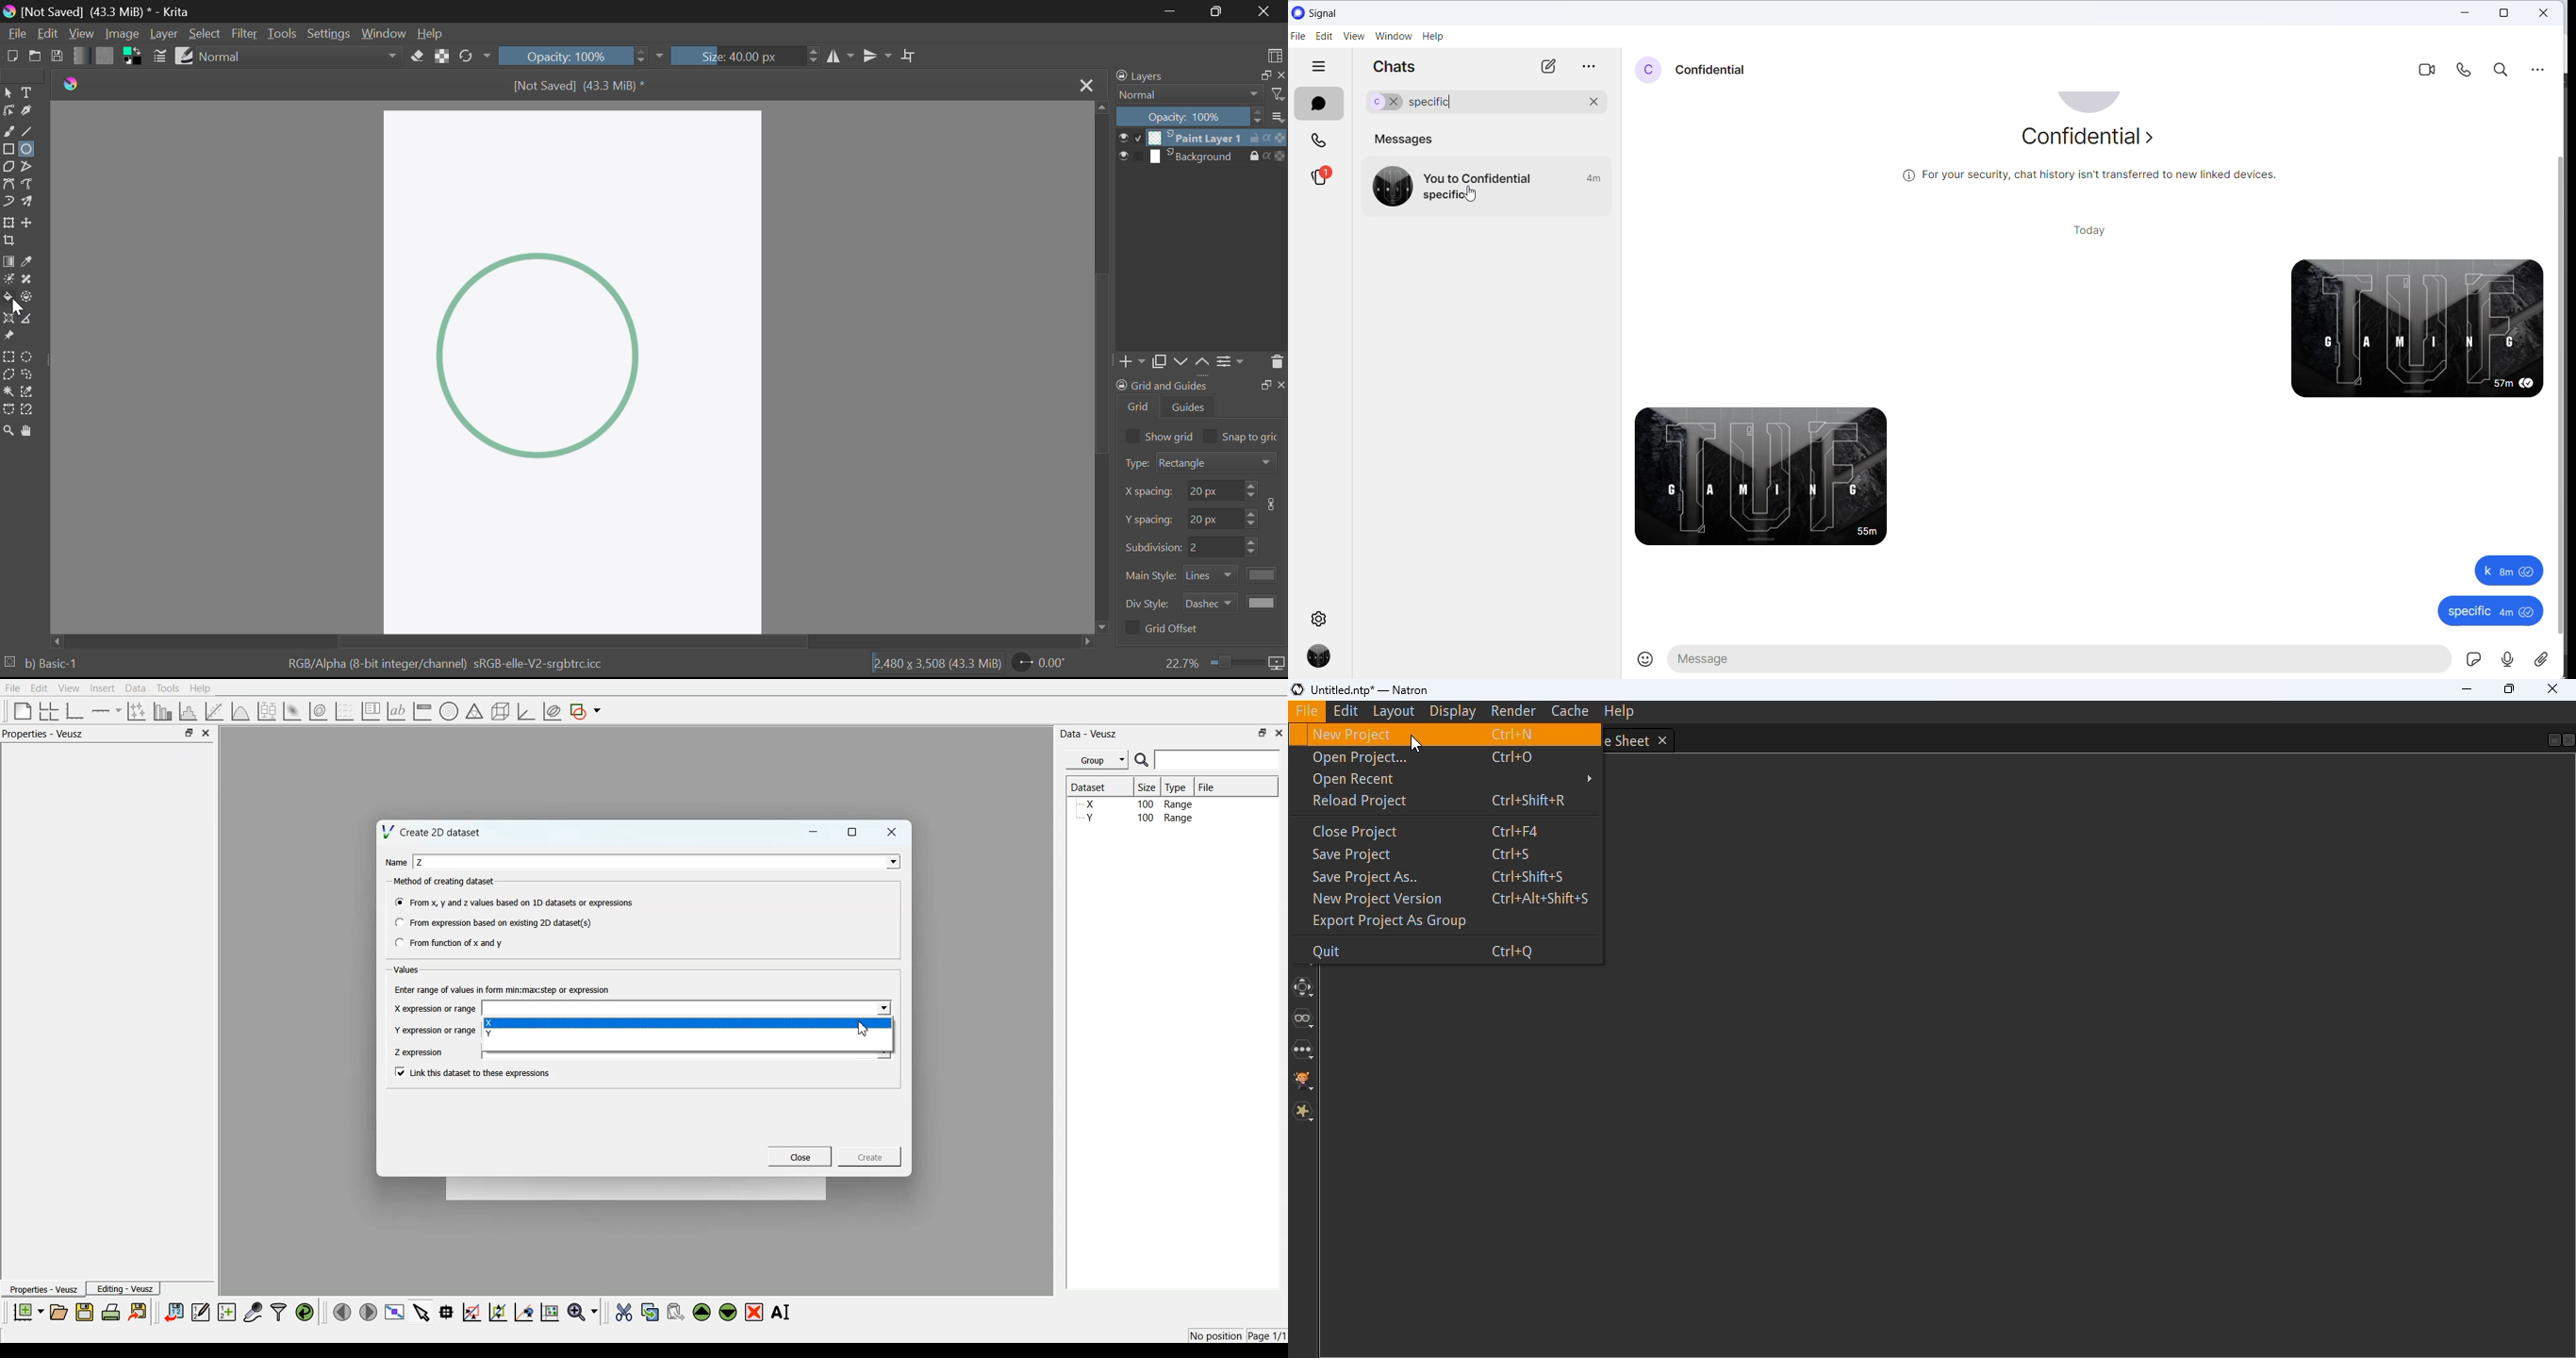  Describe the element at coordinates (1276, 365) in the screenshot. I see `Delete Layer` at that location.